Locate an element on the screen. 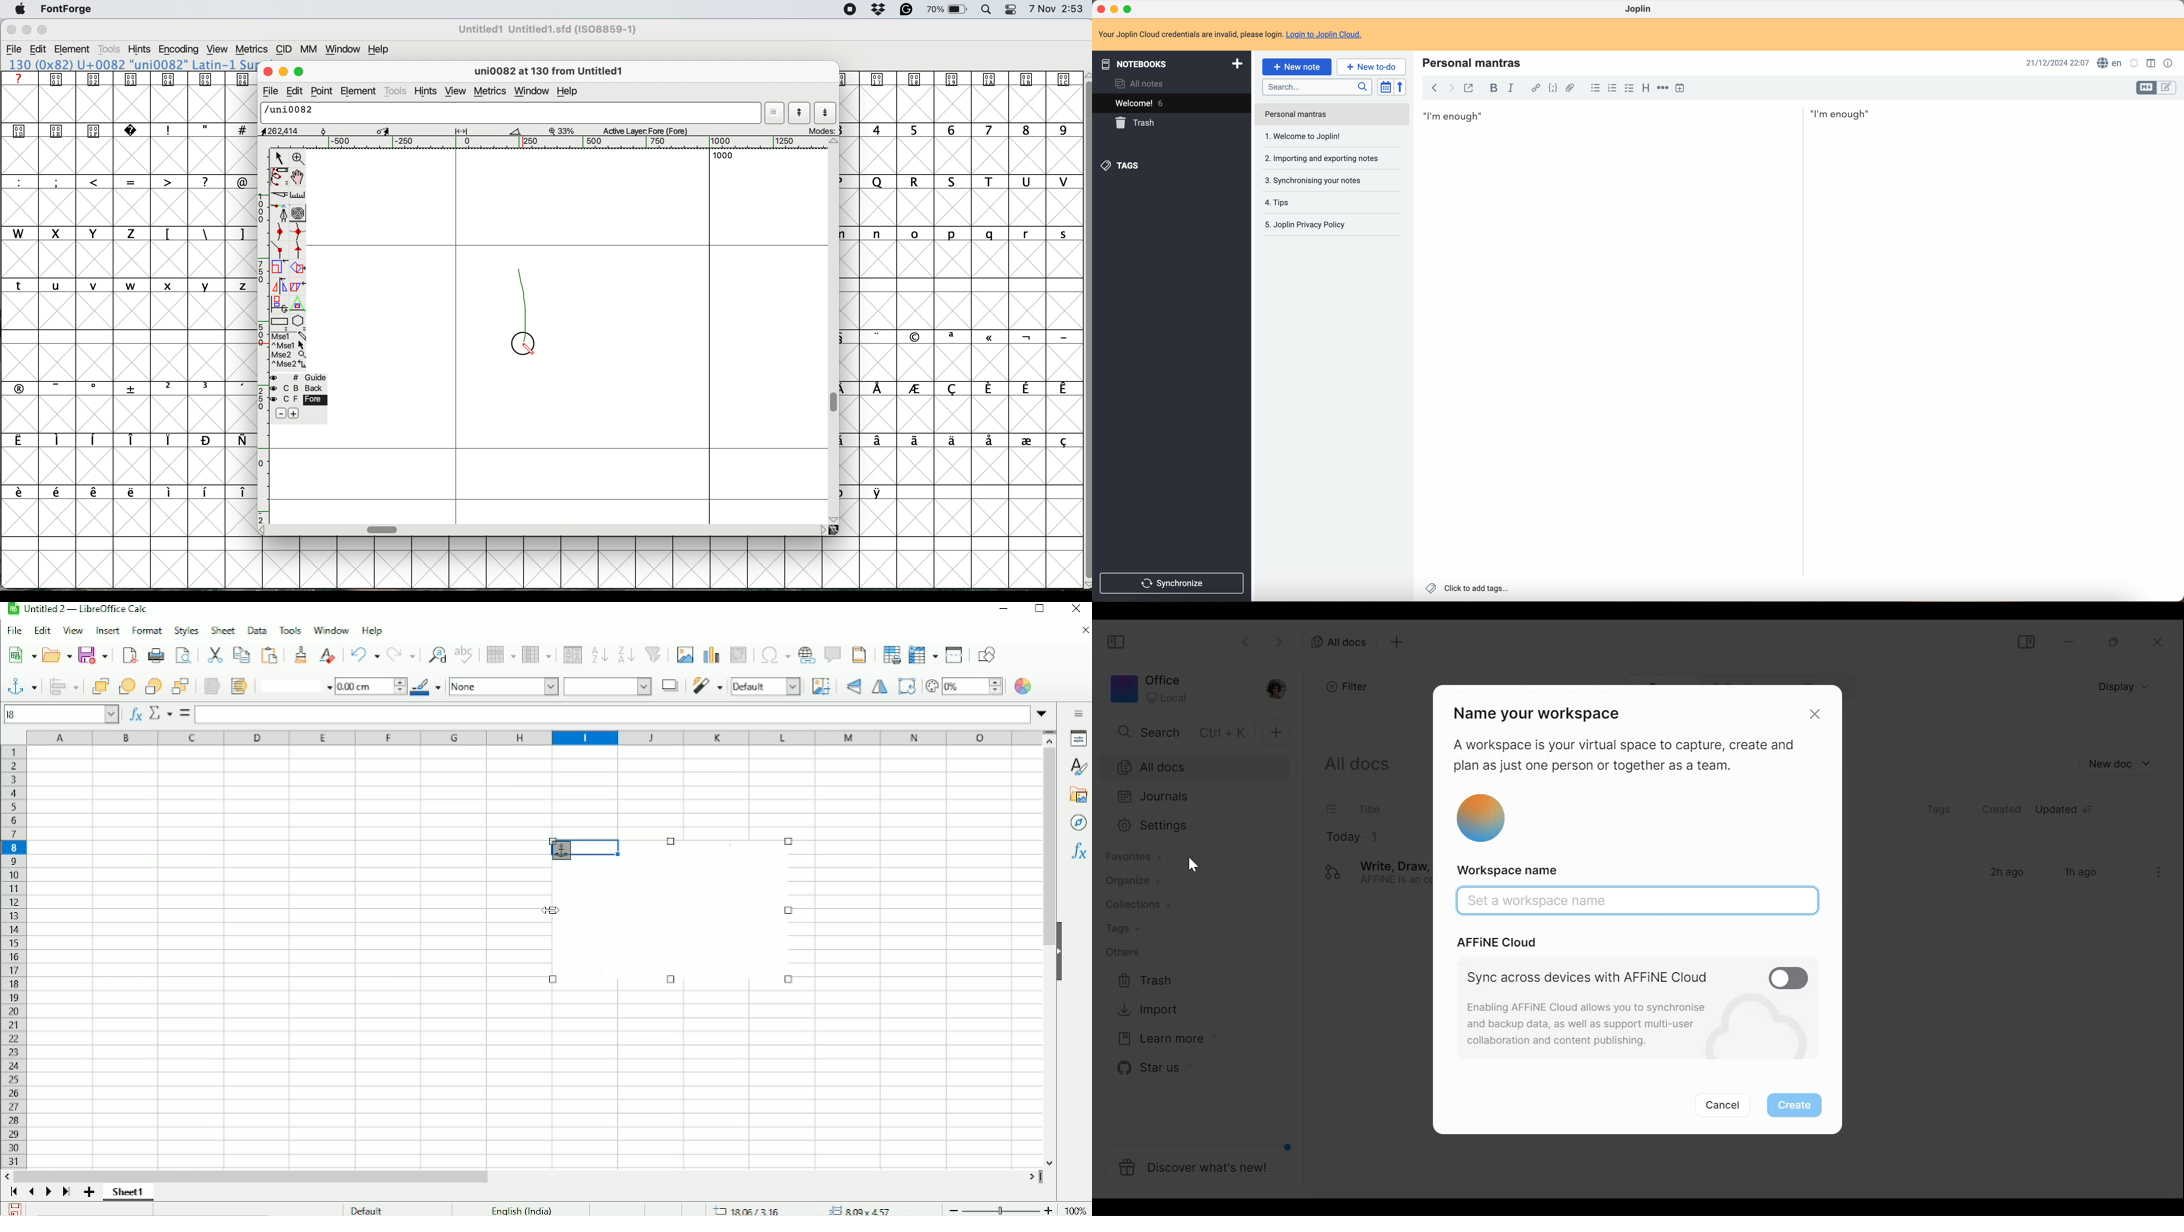  toggle edit layout is located at coordinates (2147, 88).